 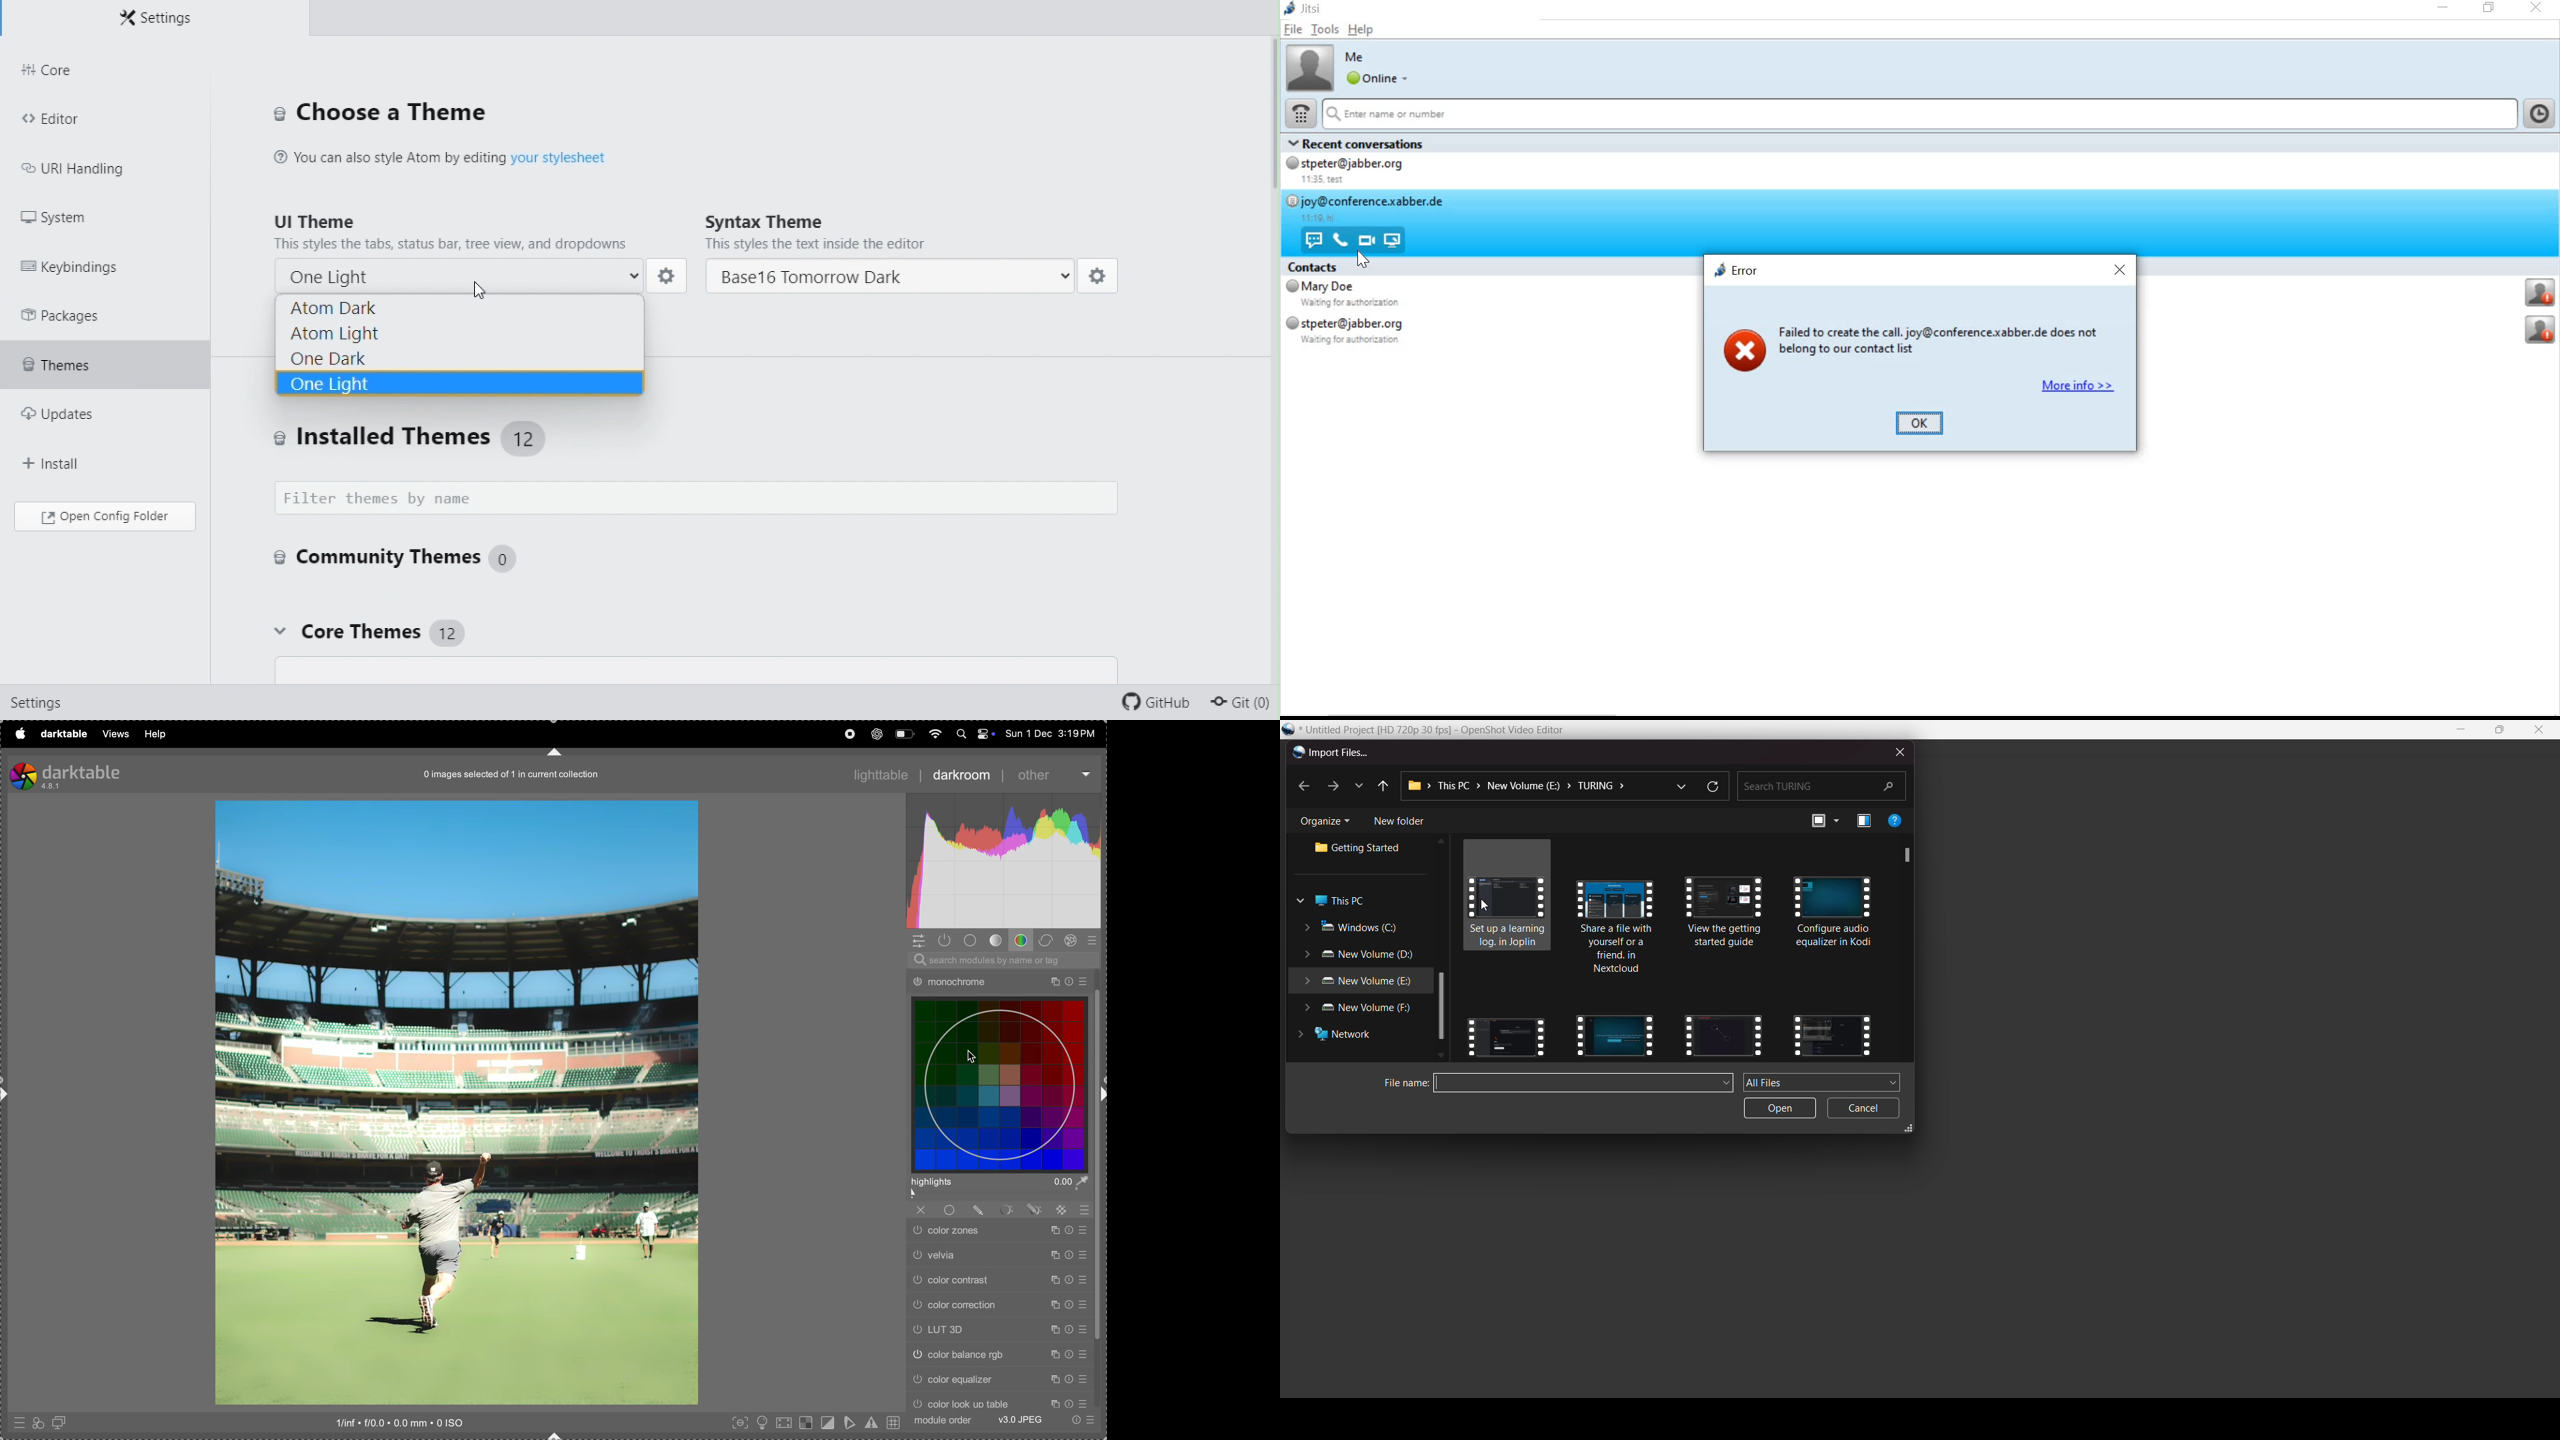 I want to click on syntax theme - this styles the text inside the editor, so click(x=897, y=232).